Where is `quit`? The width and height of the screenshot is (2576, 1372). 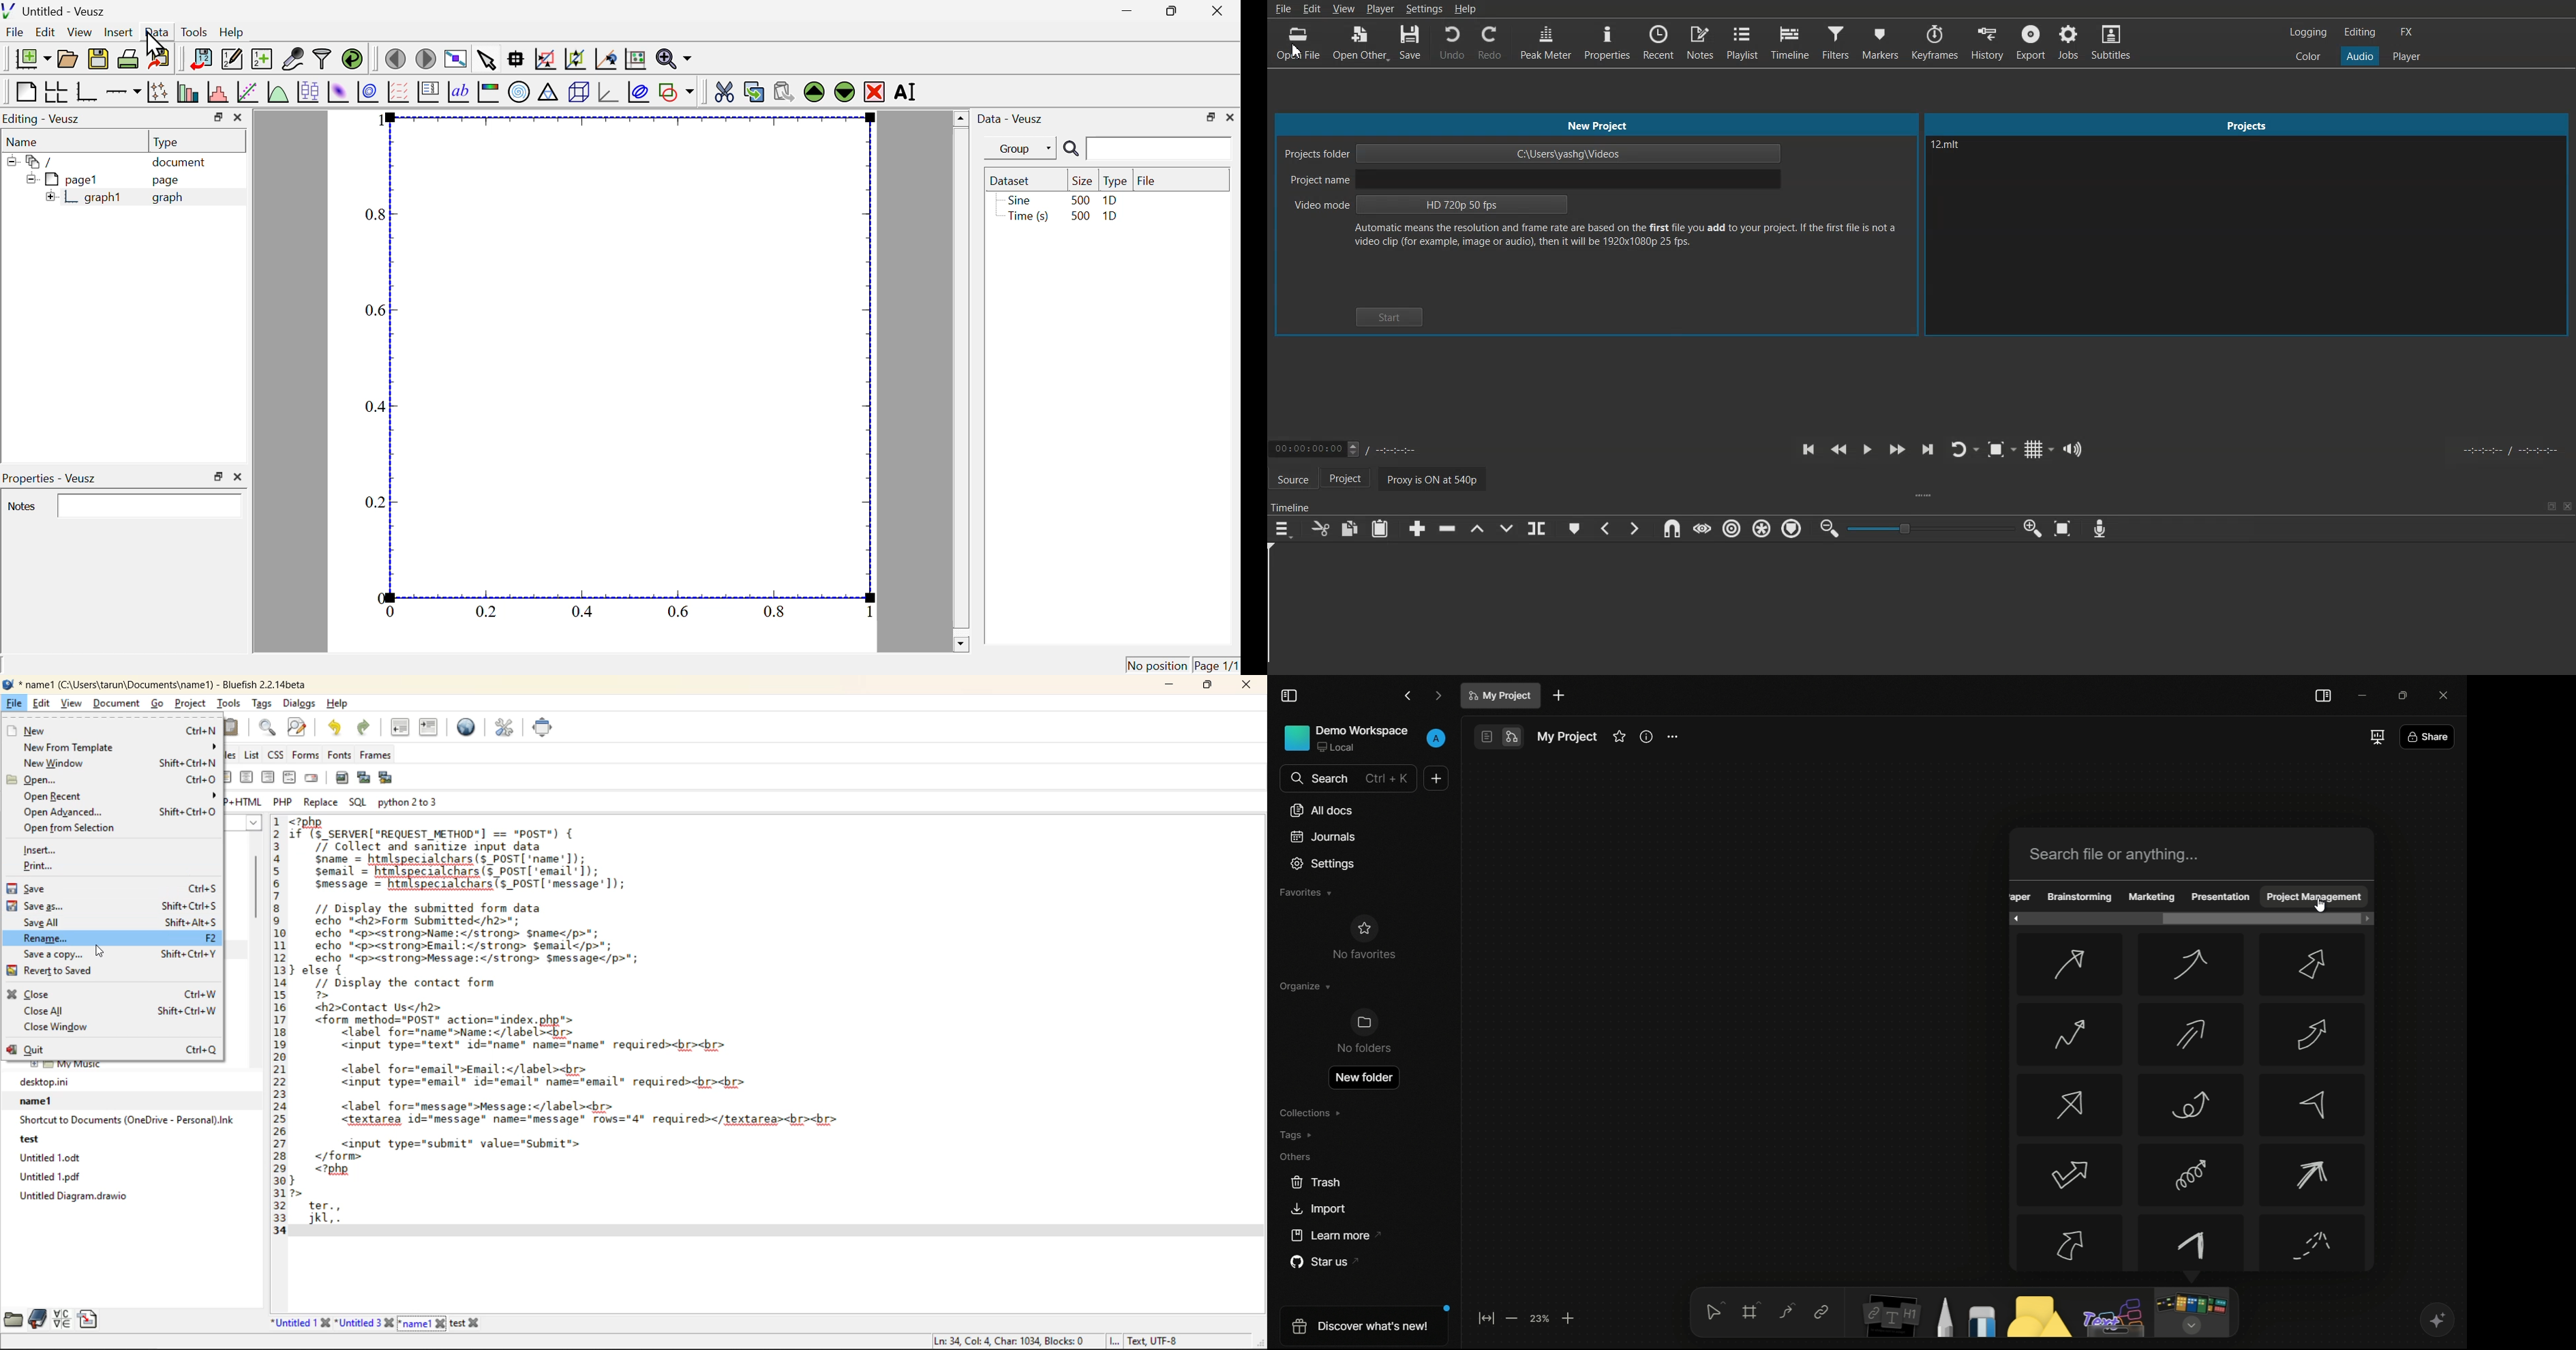 quit is located at coordinates (111, 1050).